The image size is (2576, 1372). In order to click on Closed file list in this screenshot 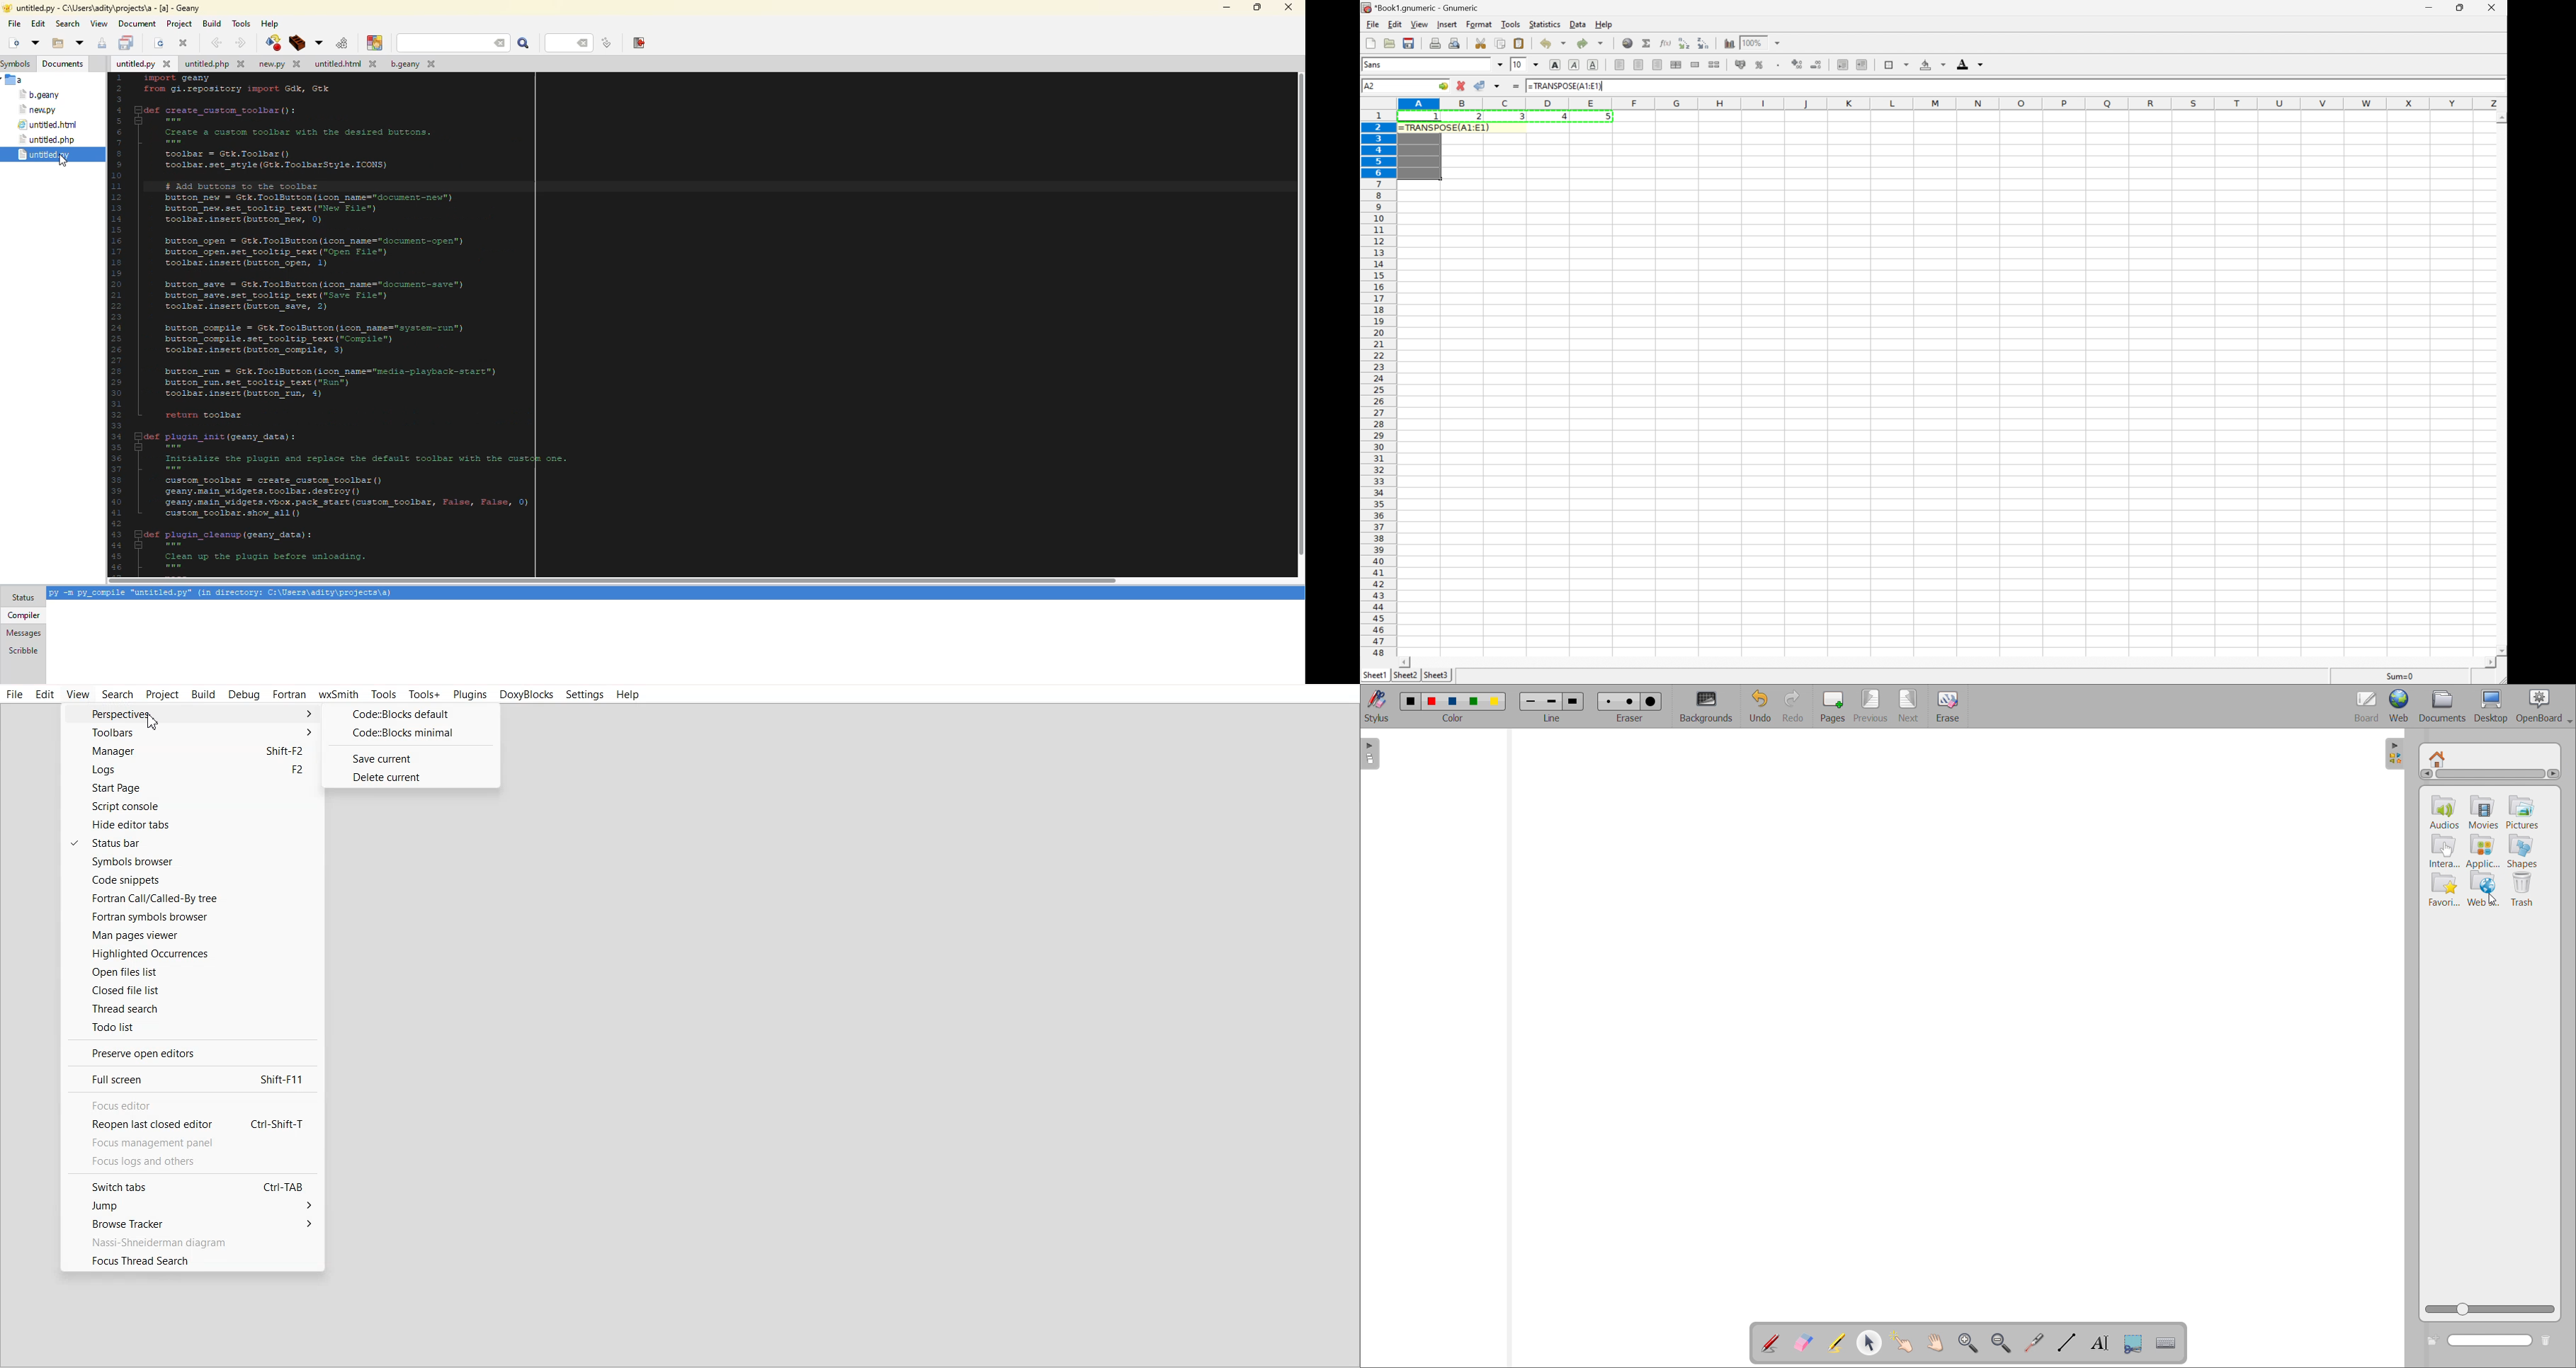, I will do `click(193, 990)`.